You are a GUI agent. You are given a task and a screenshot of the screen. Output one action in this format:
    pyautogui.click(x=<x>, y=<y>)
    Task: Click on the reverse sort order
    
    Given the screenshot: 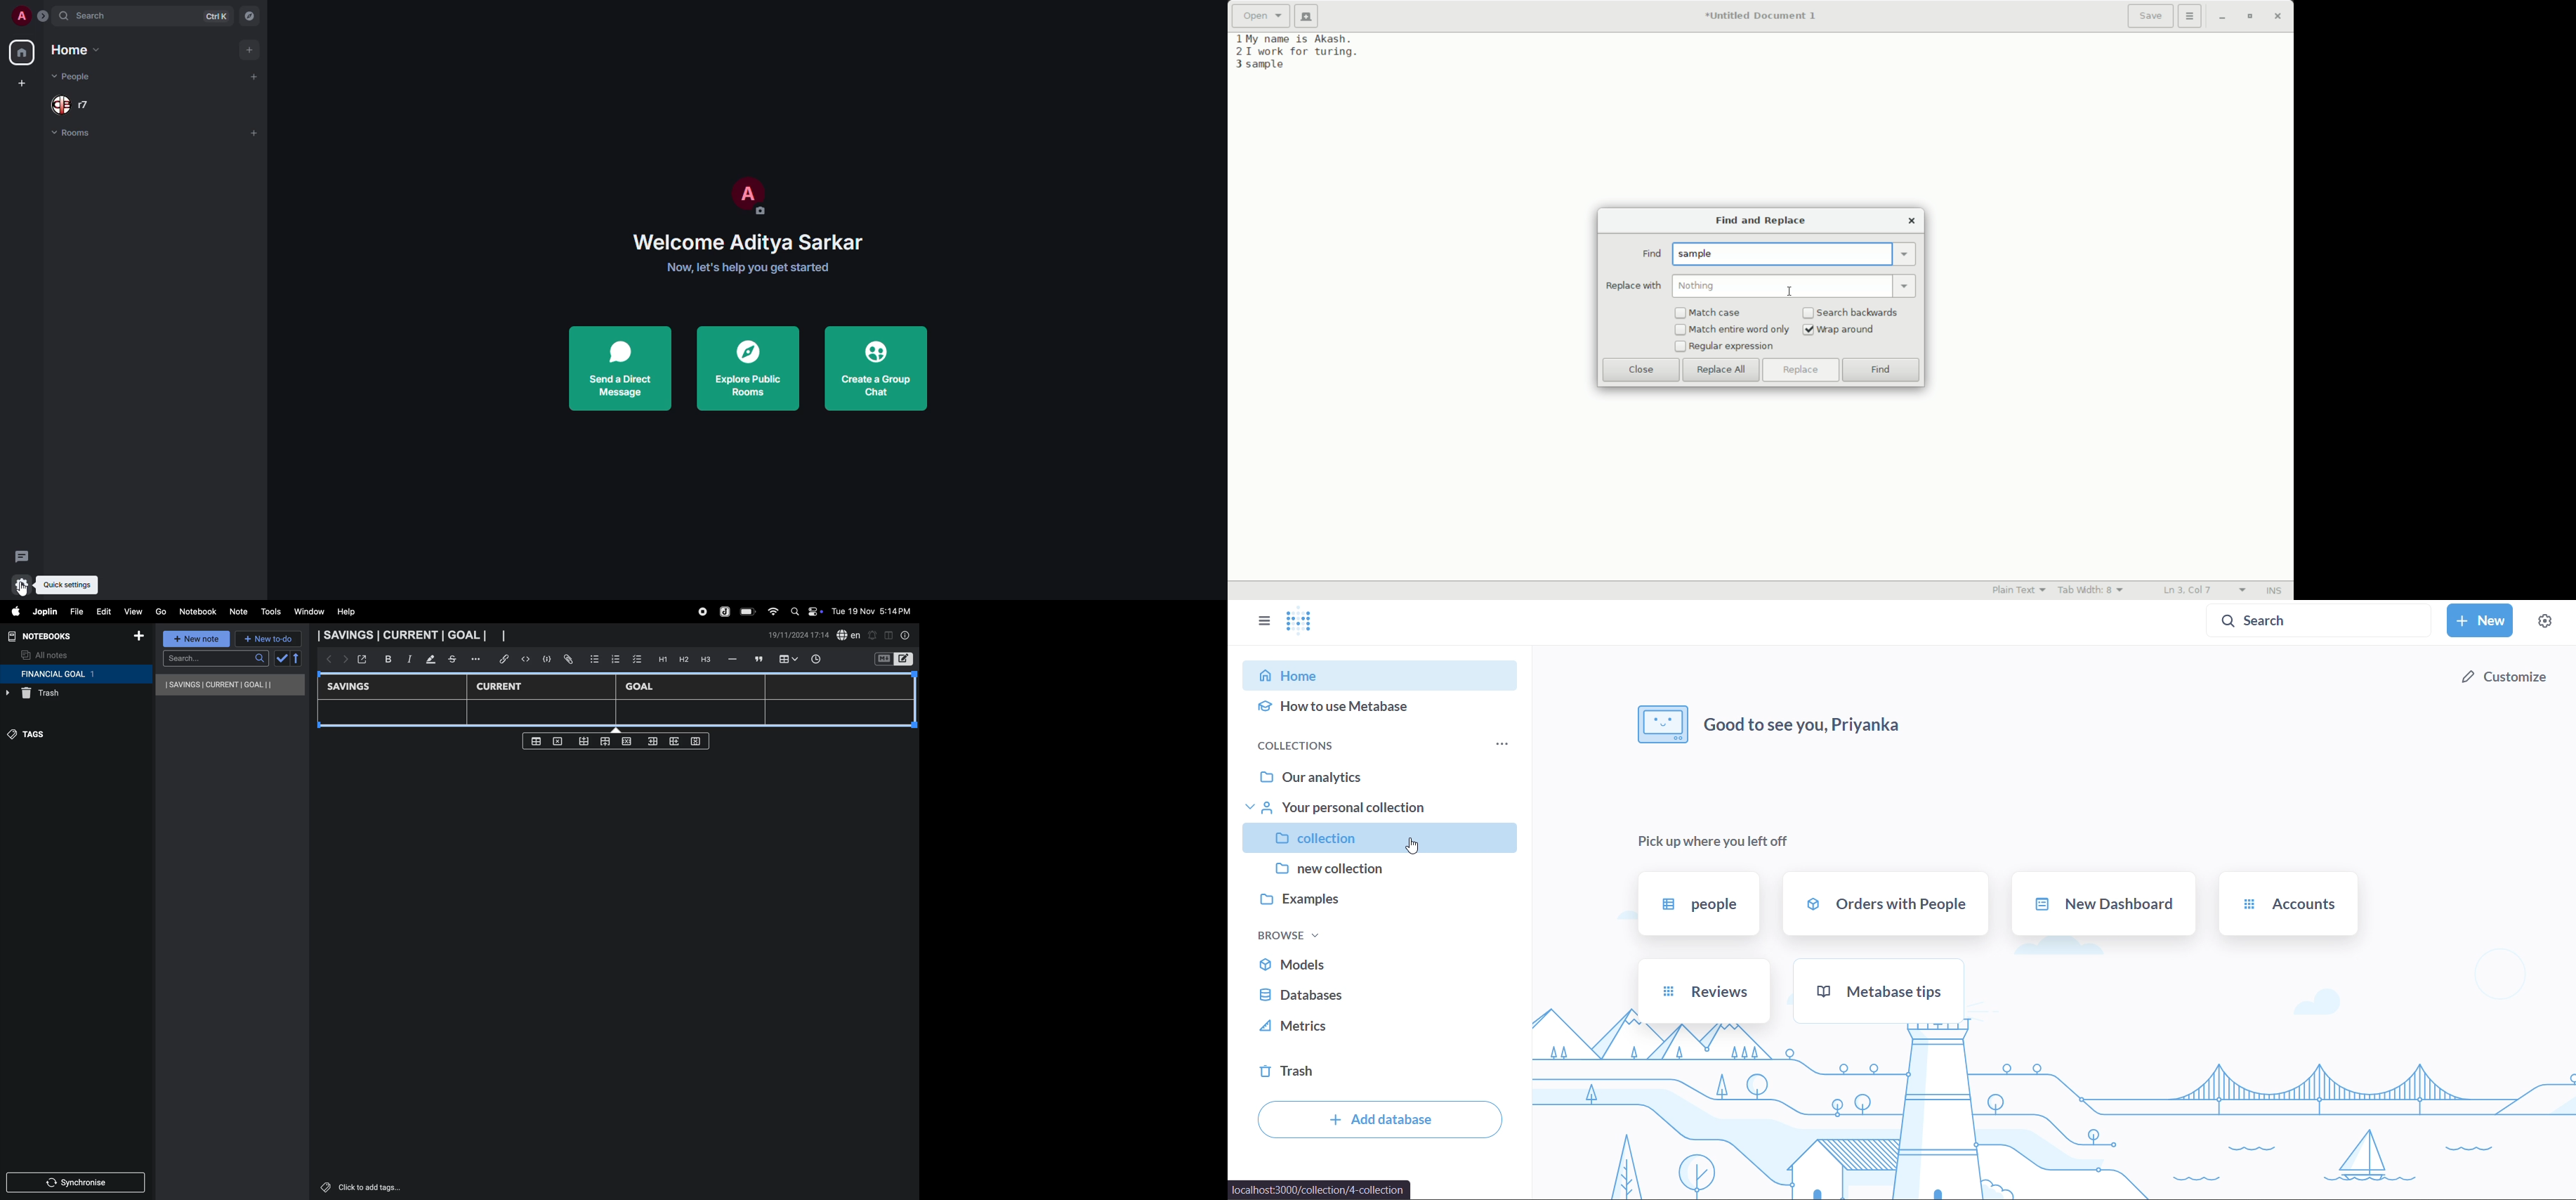 What is the action you would take?
    pyautogui.click(x=297, y=658)
    